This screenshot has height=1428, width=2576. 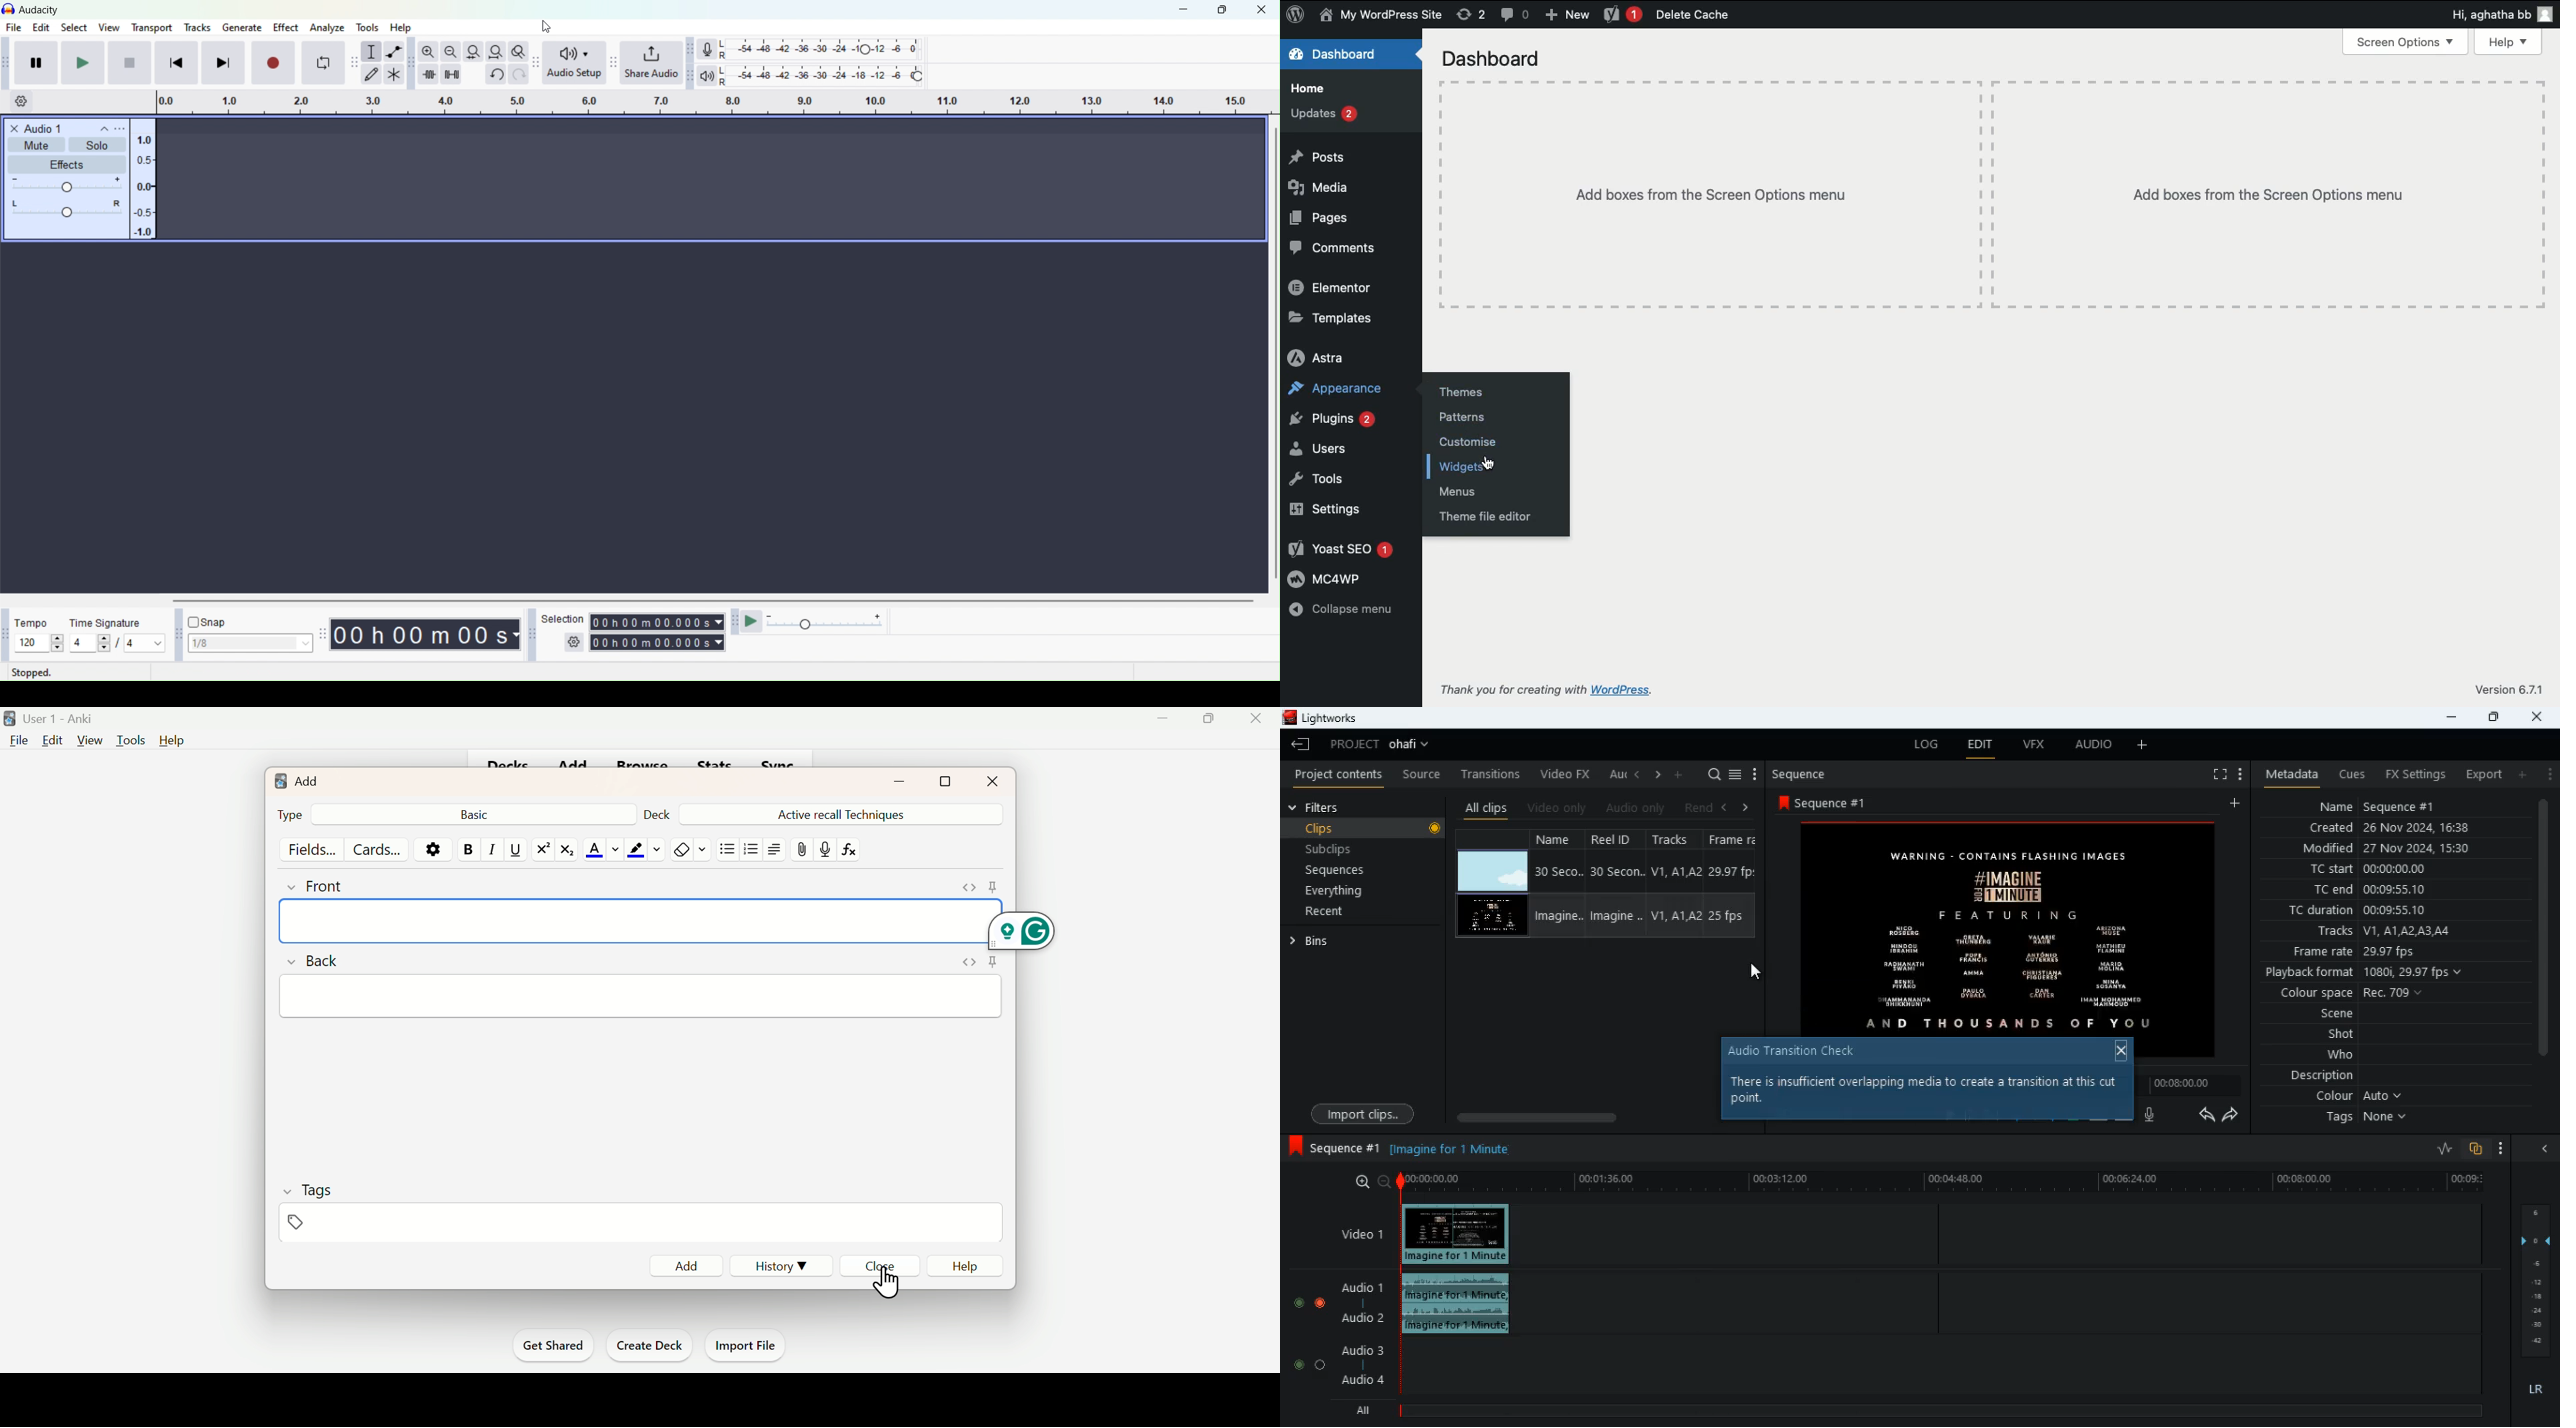 What do you see at coordinates (311, 848) in the screenshot?
I see `Fields...` at bounding box center [311, 848].